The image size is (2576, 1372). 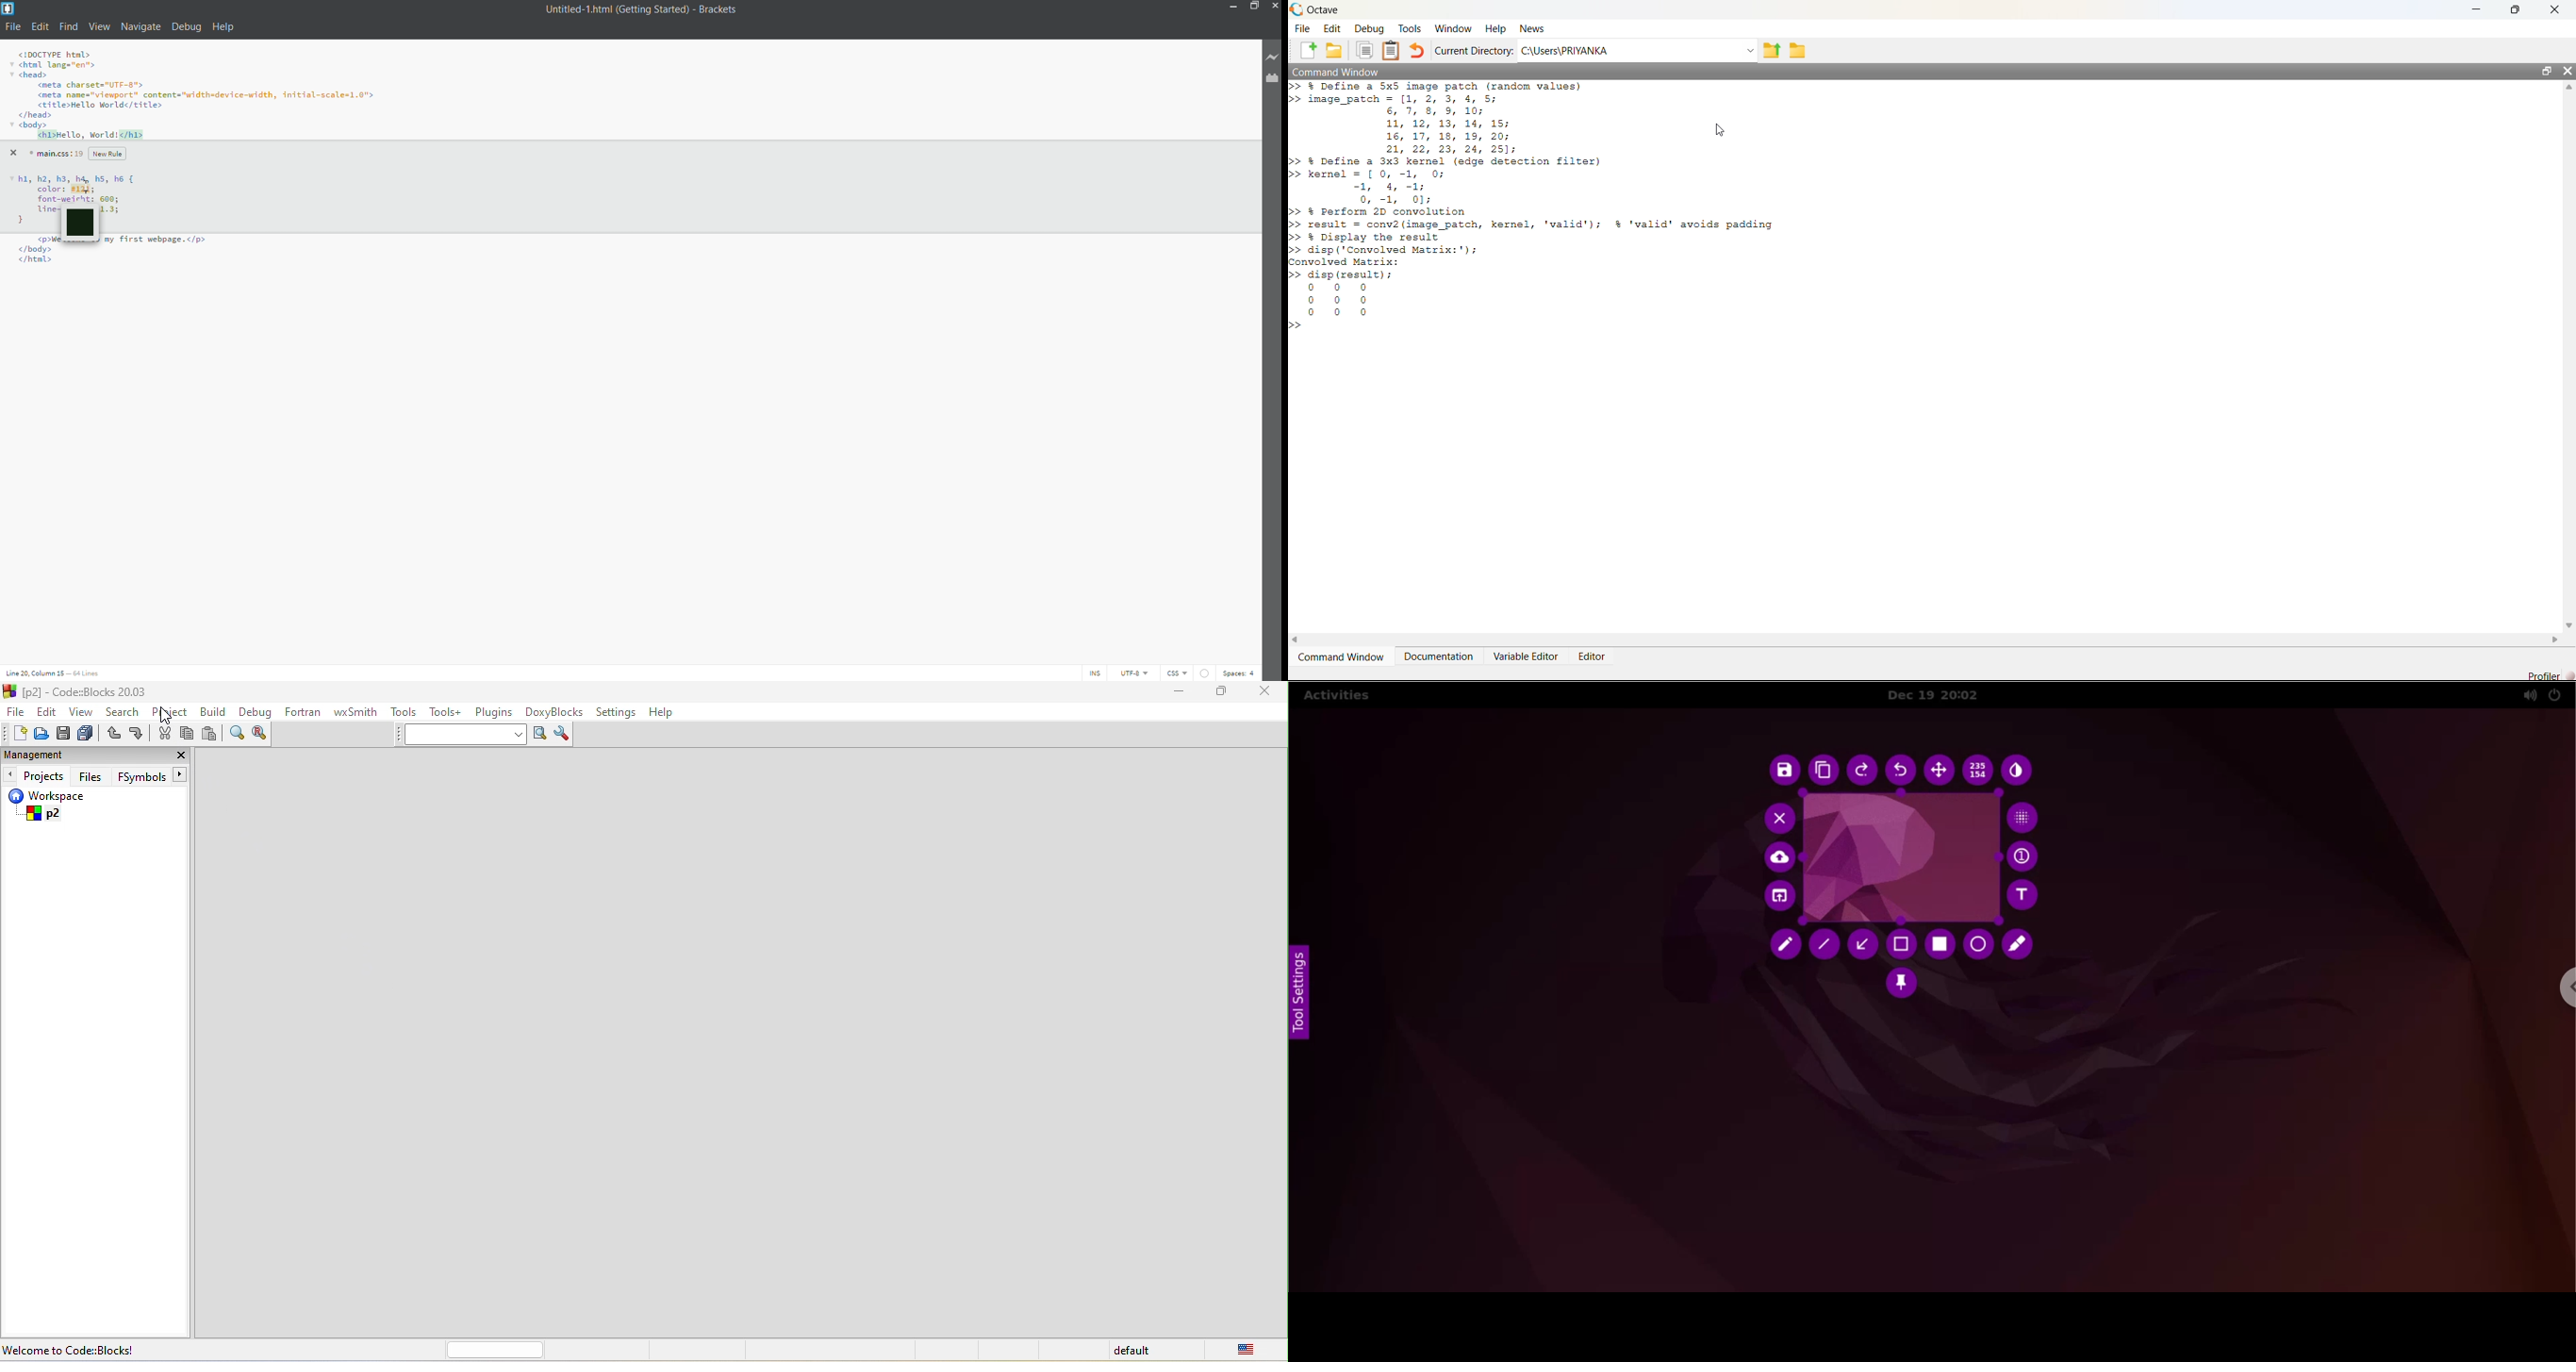 I want to click on plugins, so click(x=495, y=713).